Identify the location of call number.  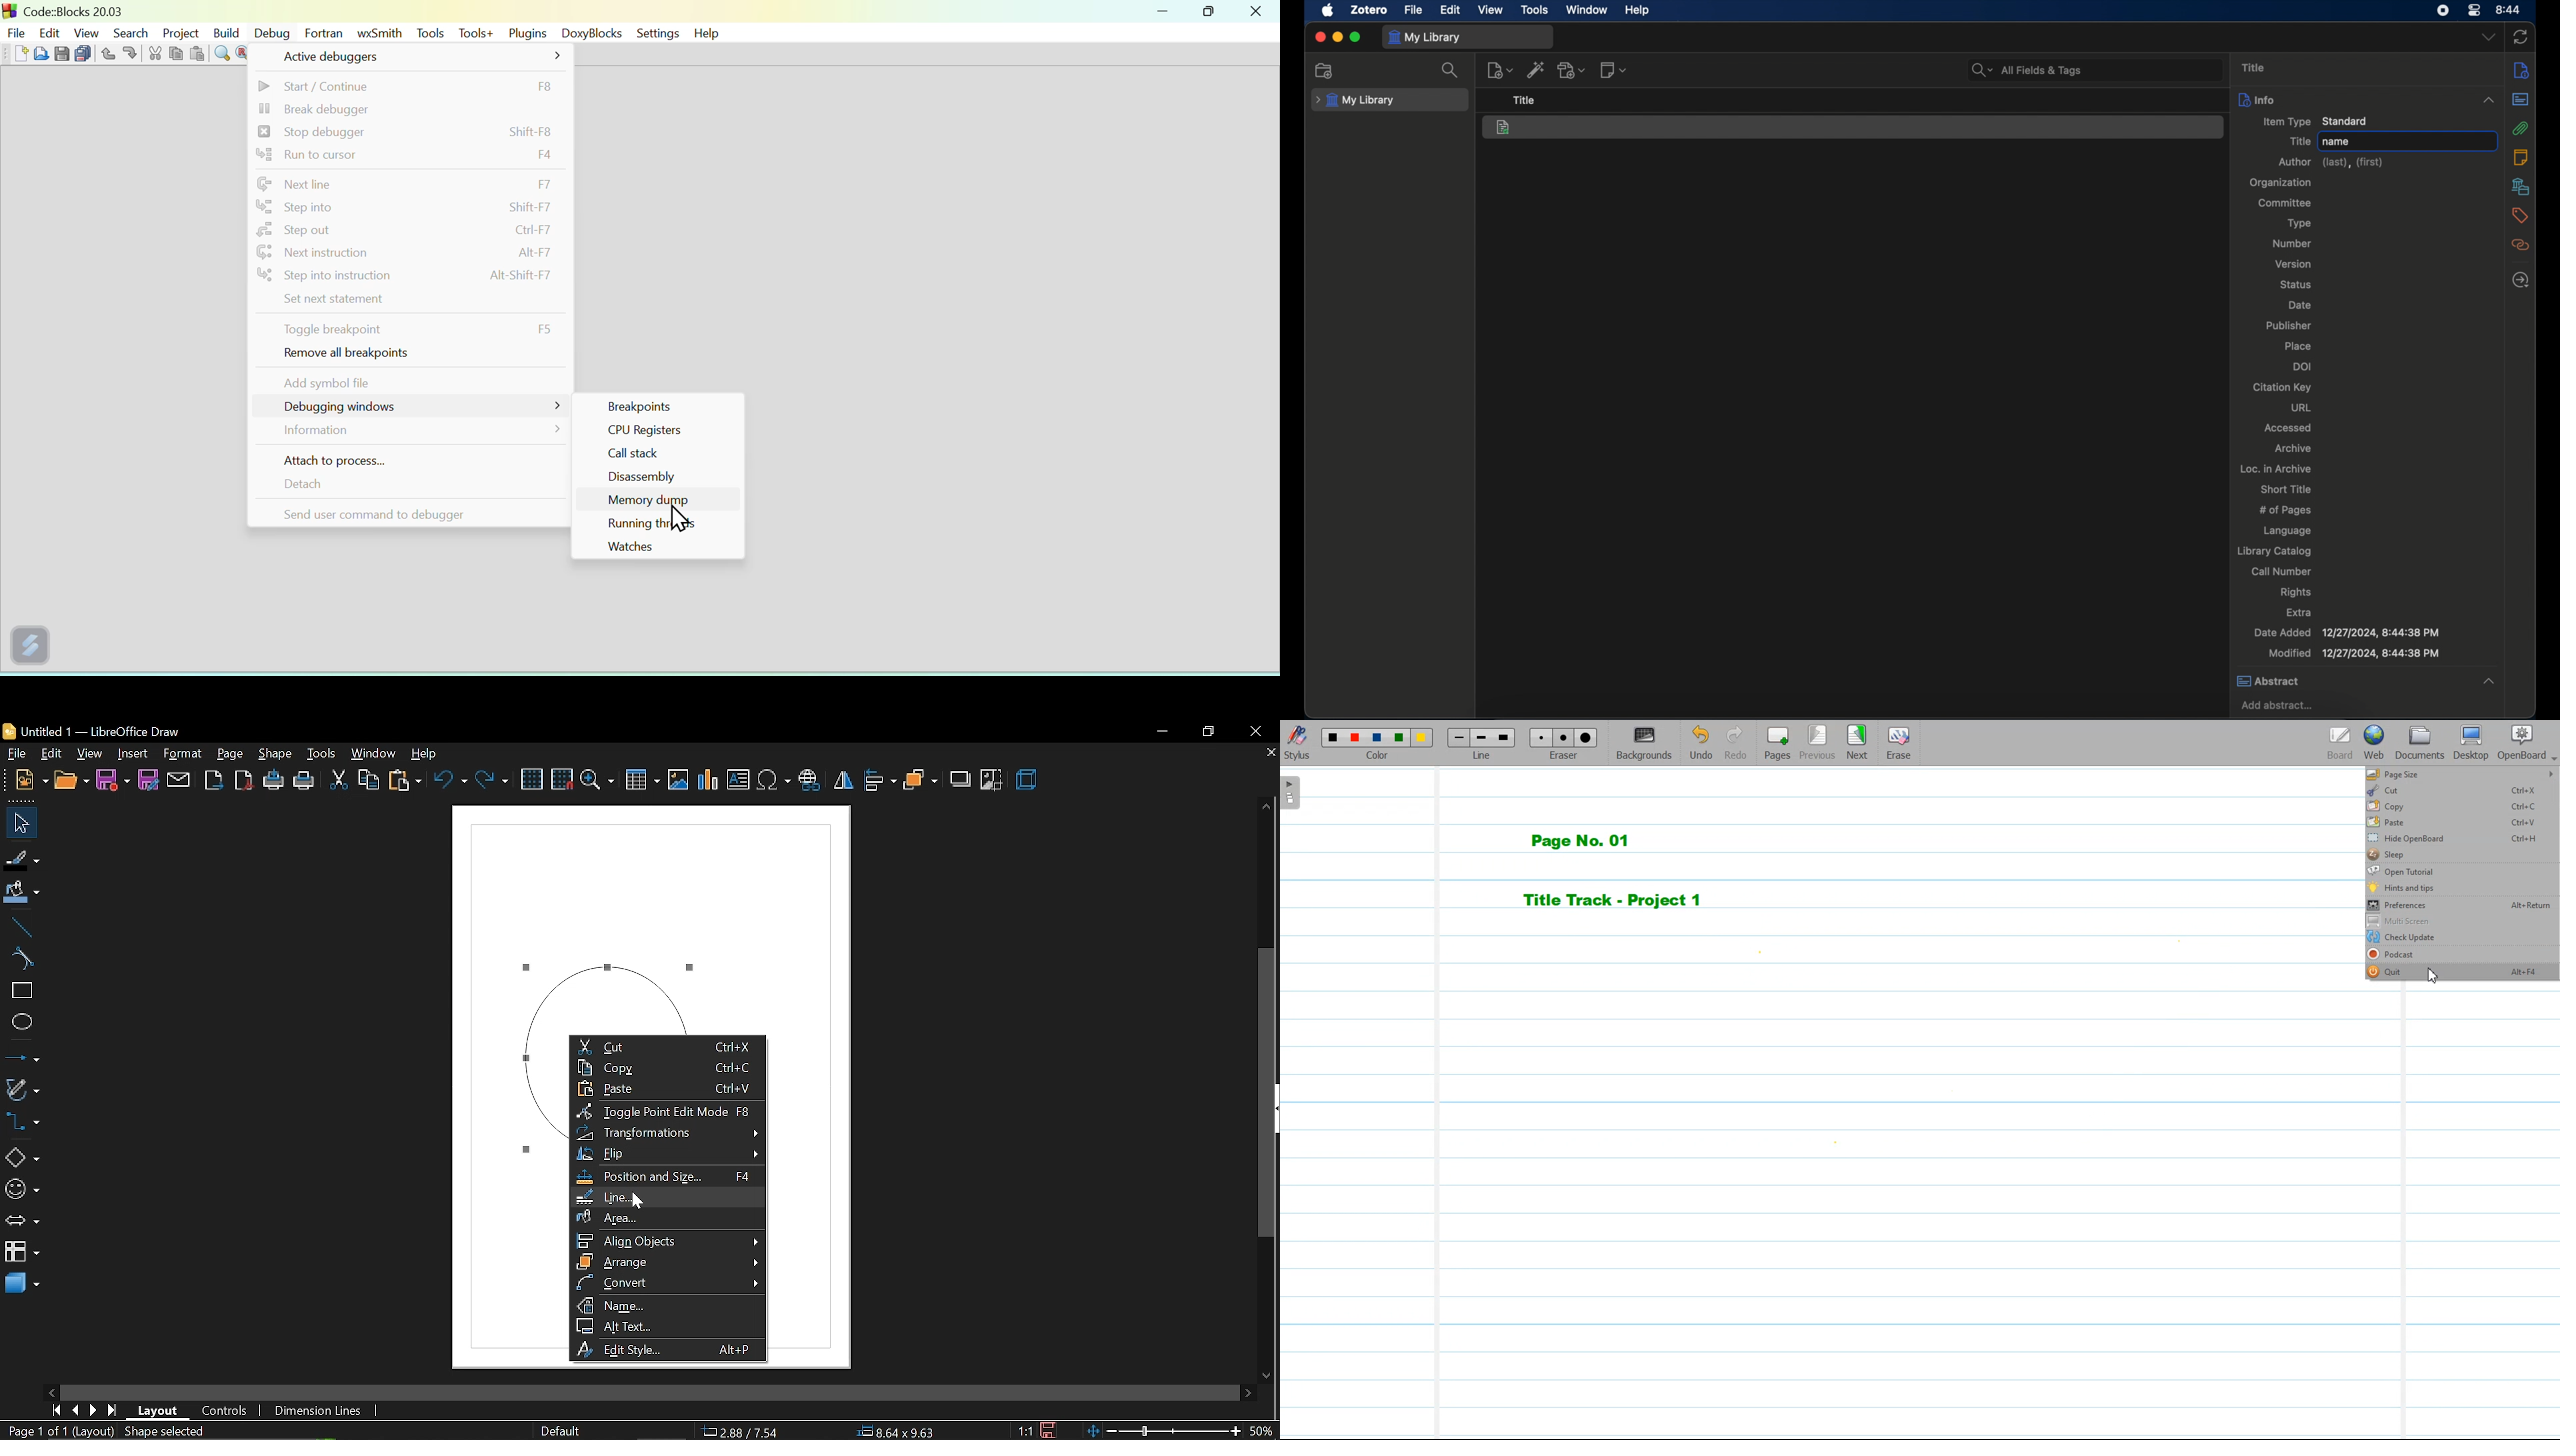
(2281, 573).